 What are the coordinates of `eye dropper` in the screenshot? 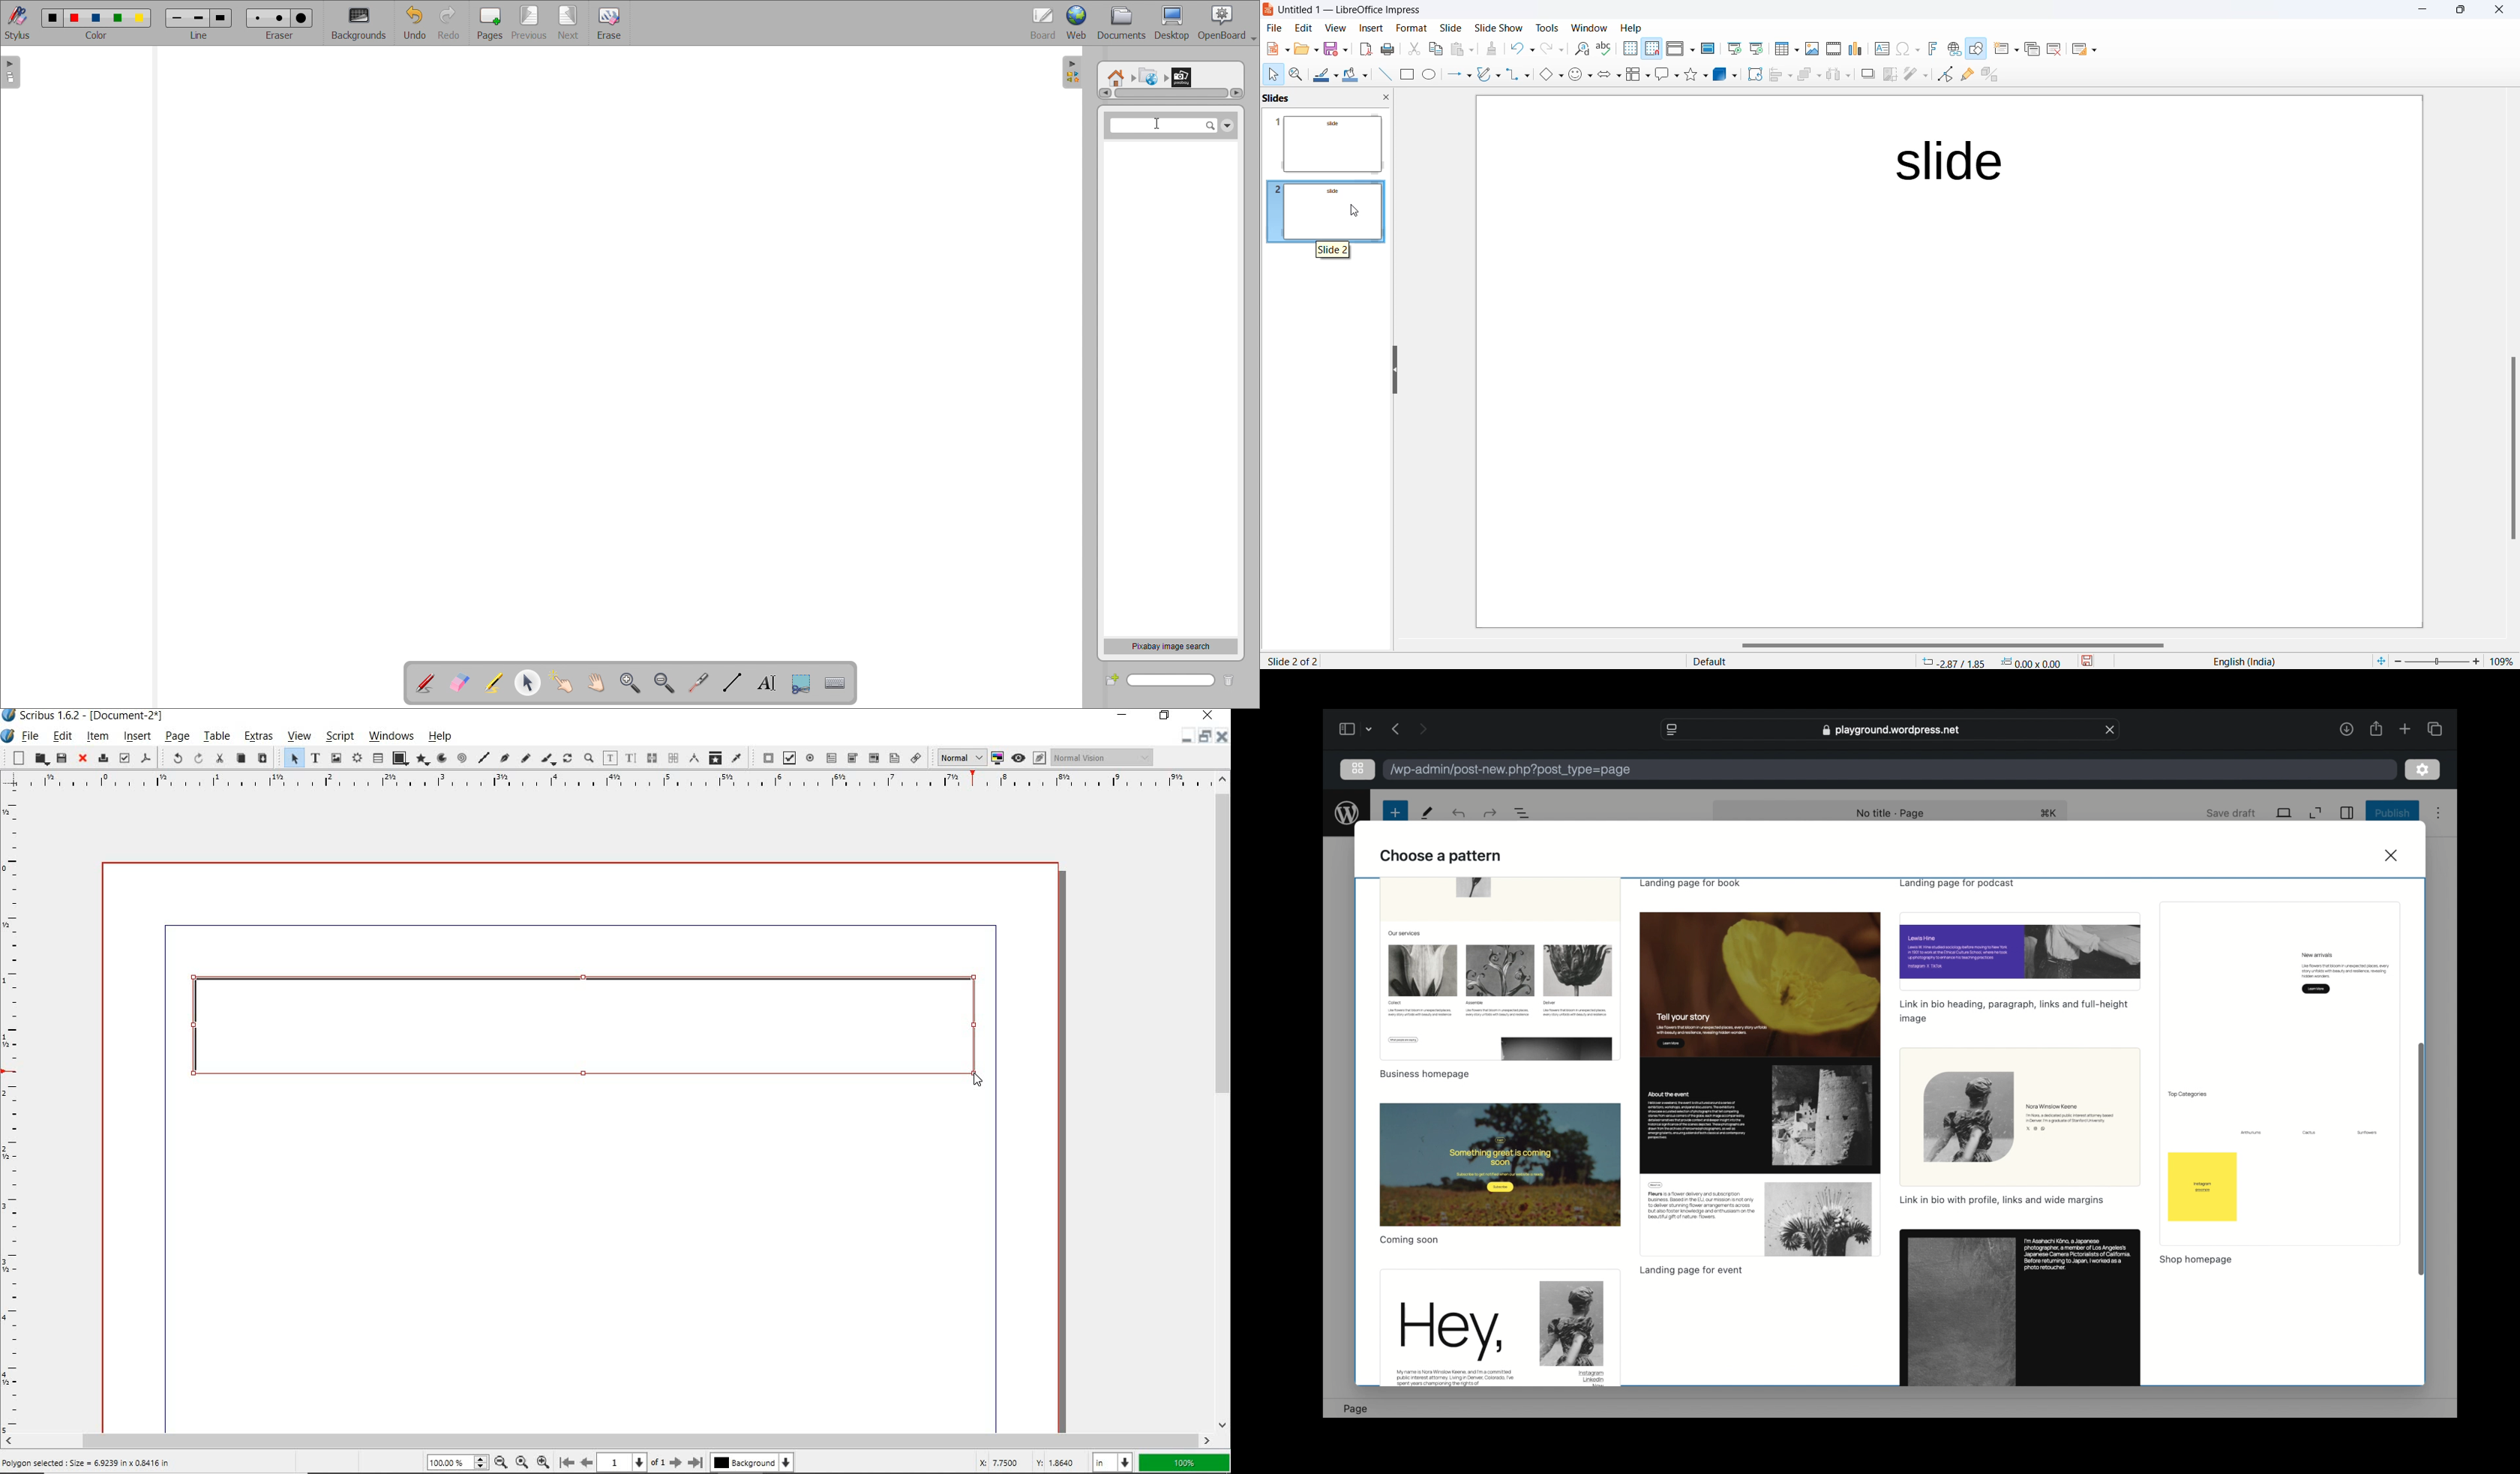 It's located at (736, 759).